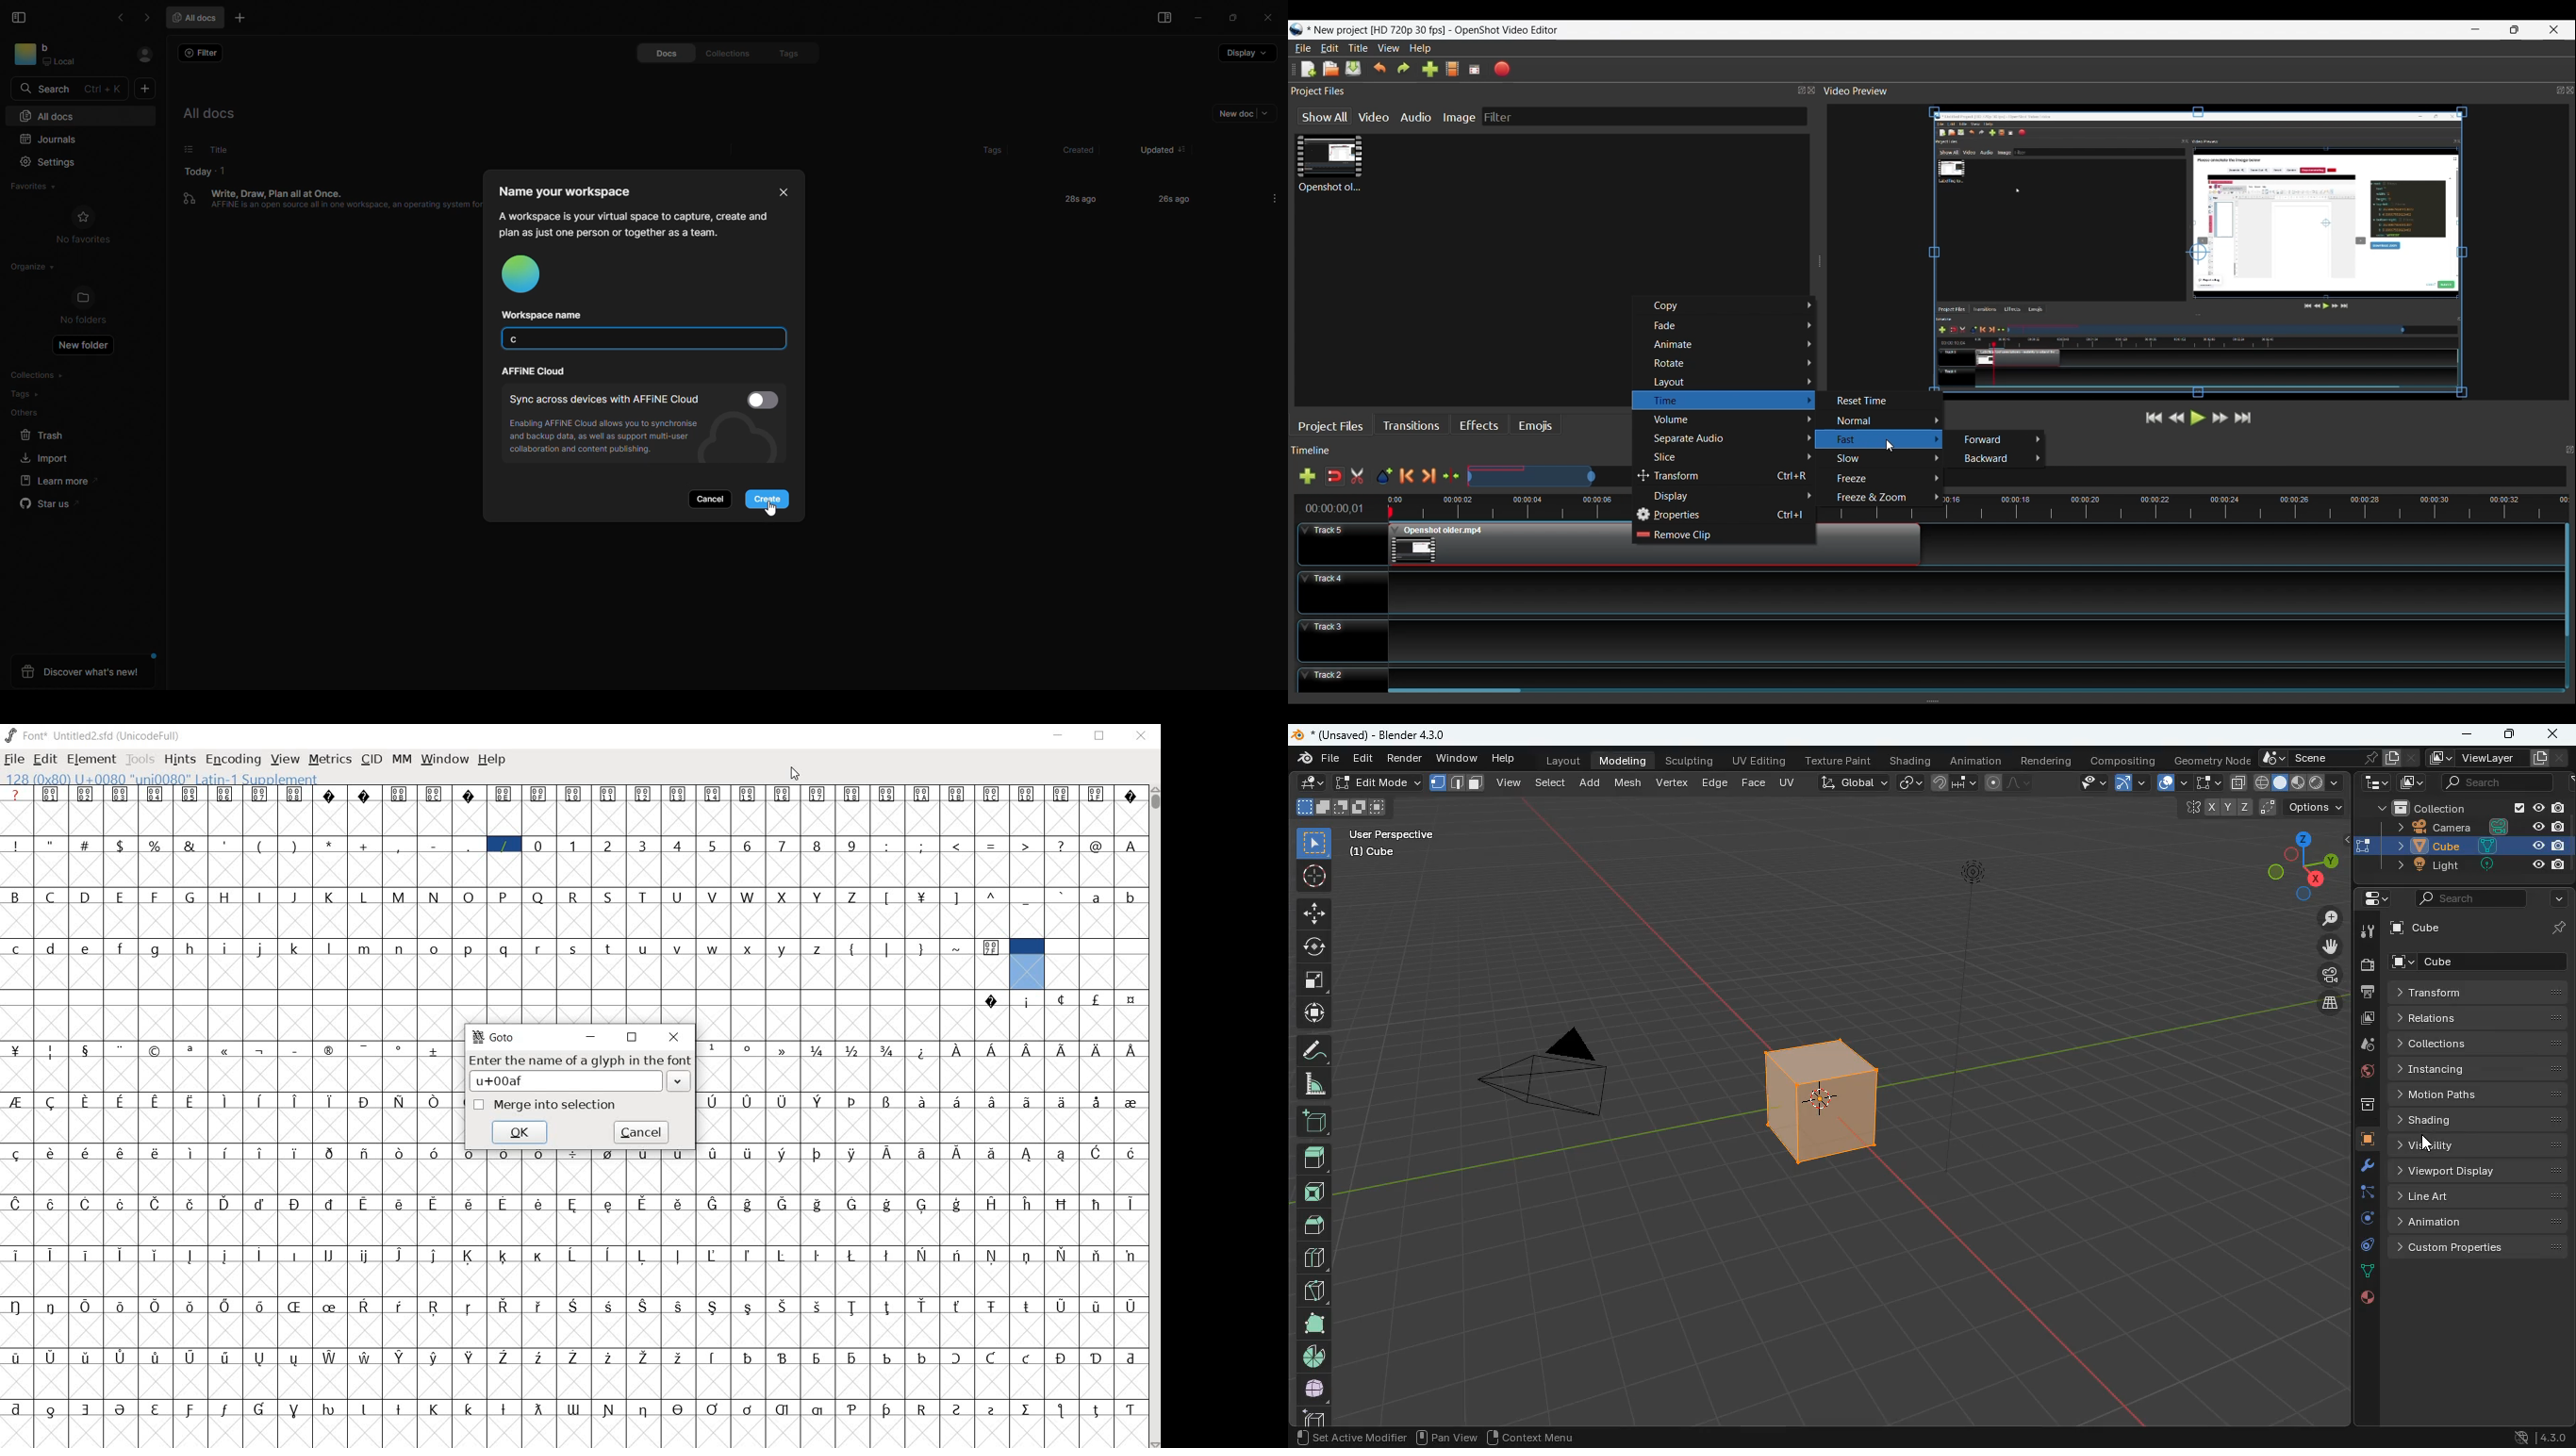 This screenshot has height=1456, width=2576. Describe the element at coordinates (887, 1203) in the screenshot. I see `Symbol` at that location.